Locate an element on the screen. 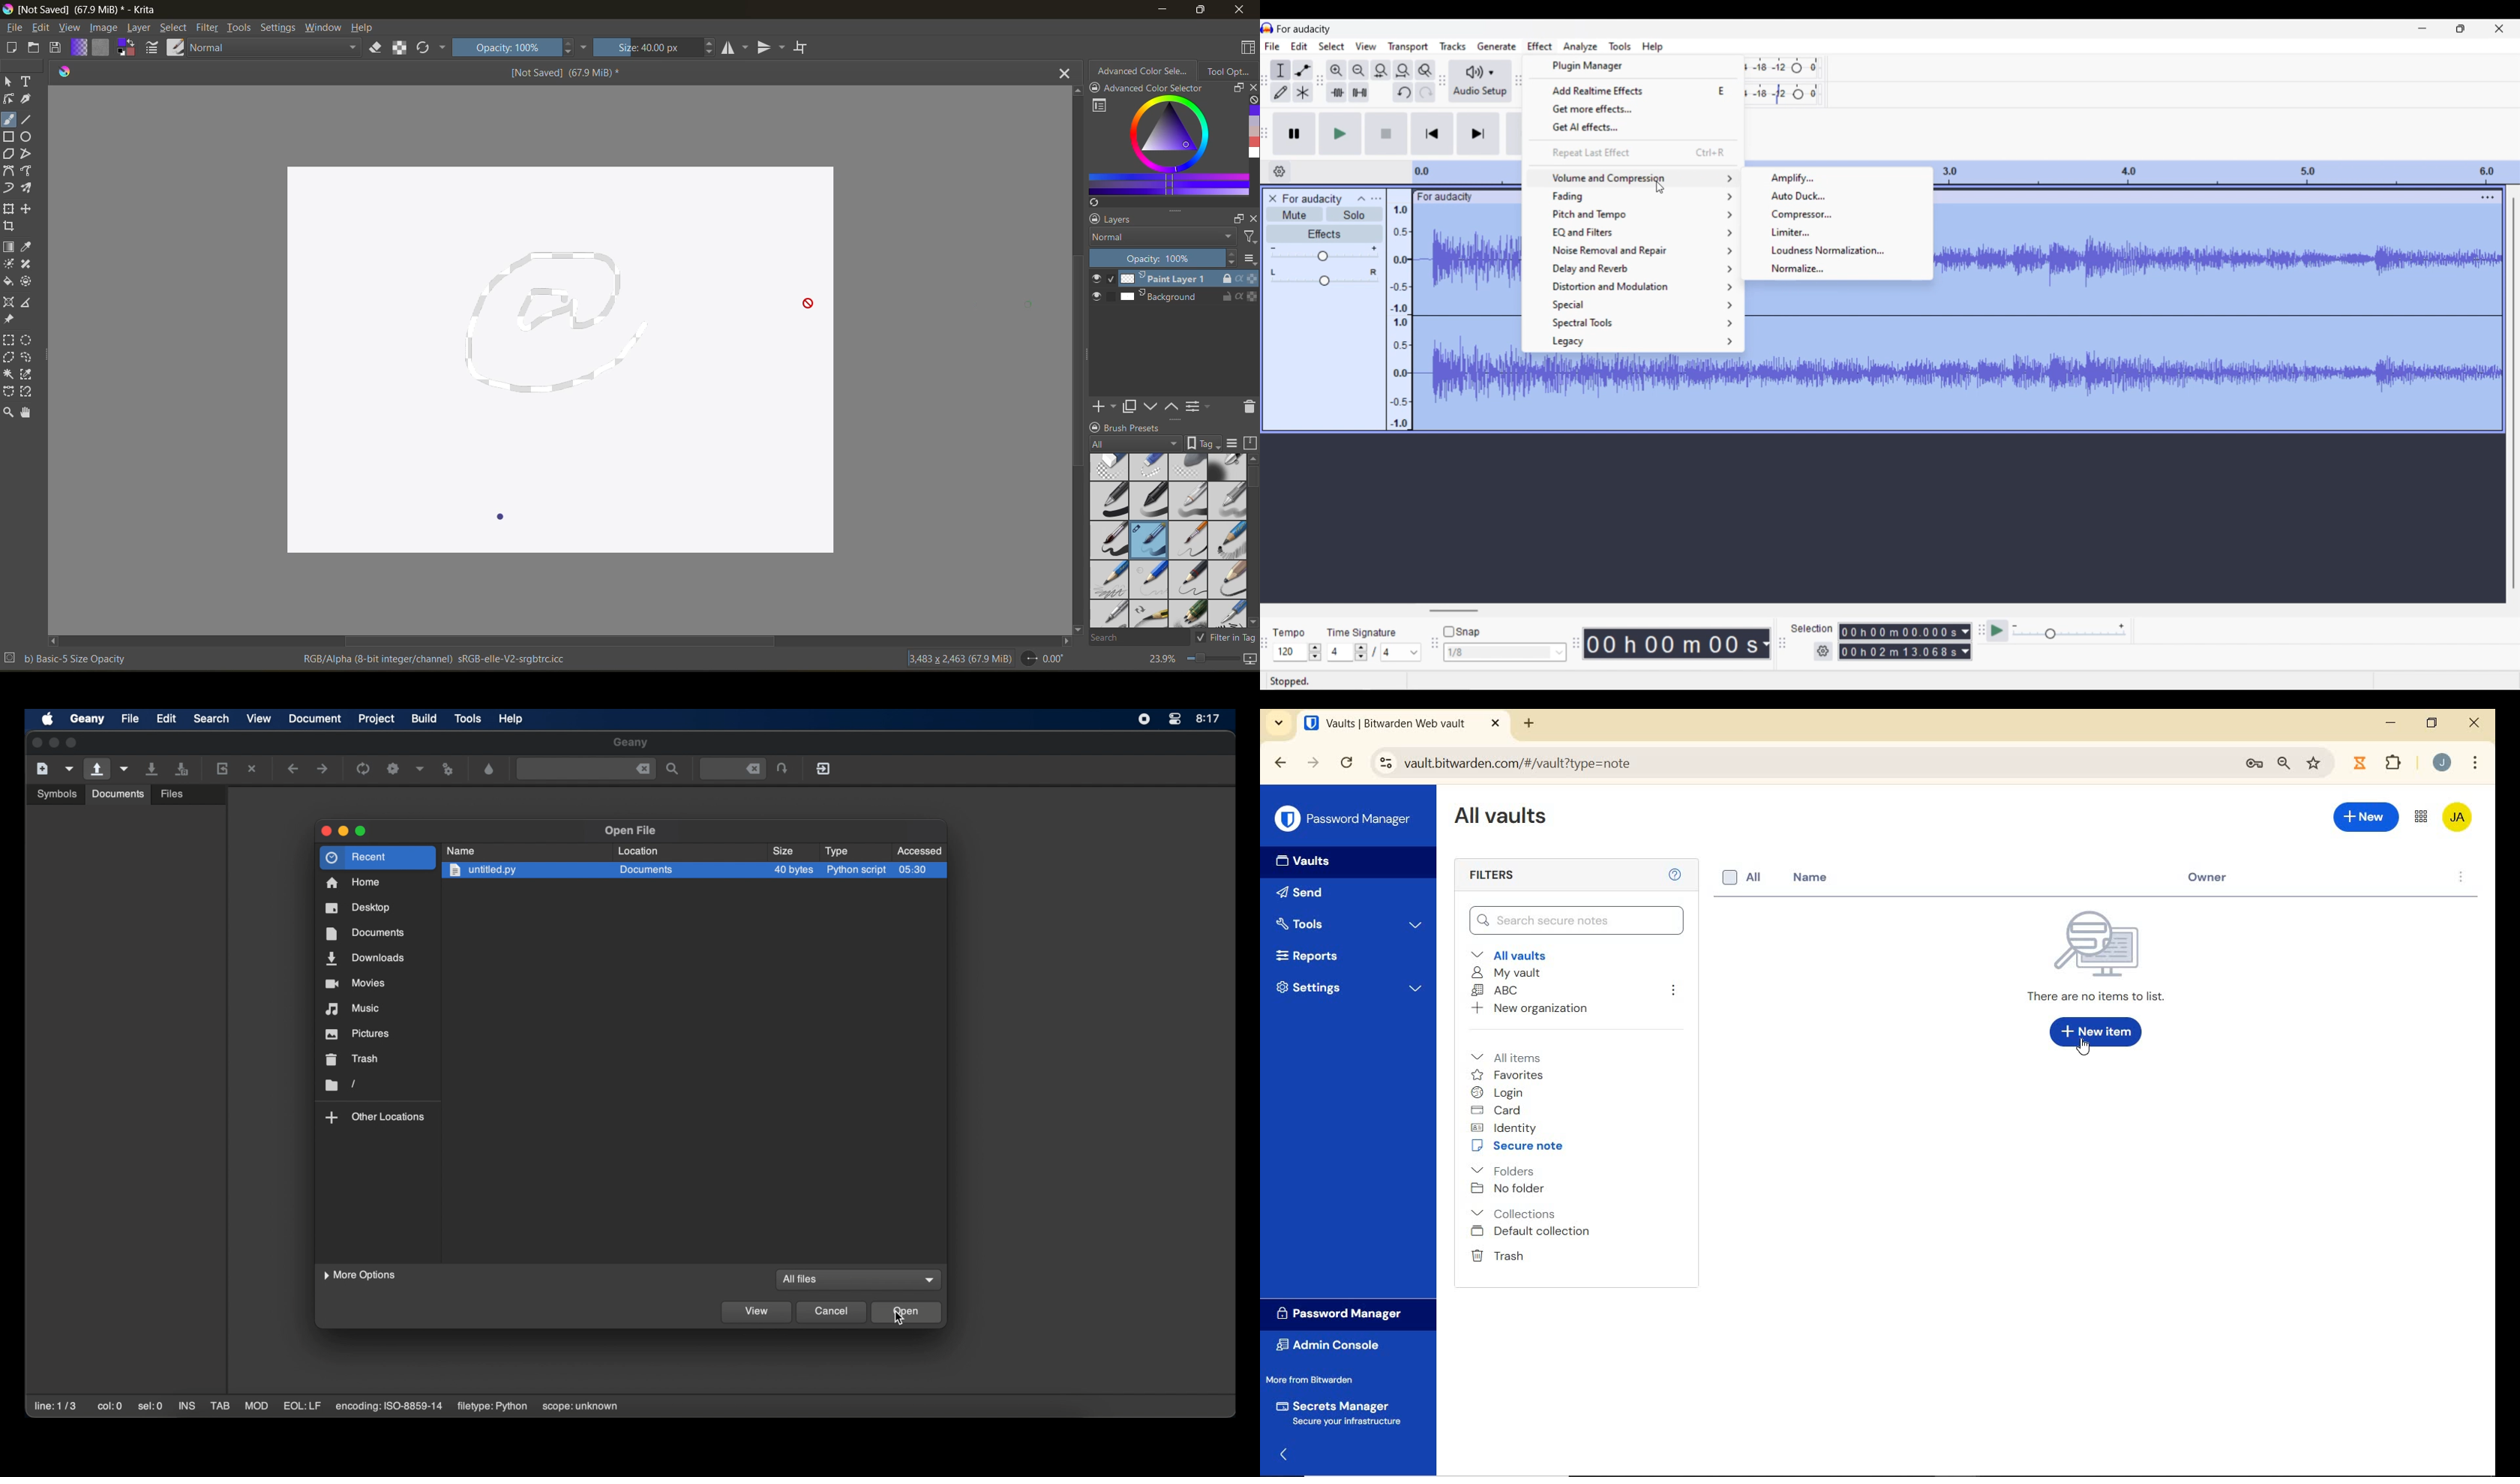 The image size is (2520, 1484). Thick eraser is located at coordinates (1108, 467).